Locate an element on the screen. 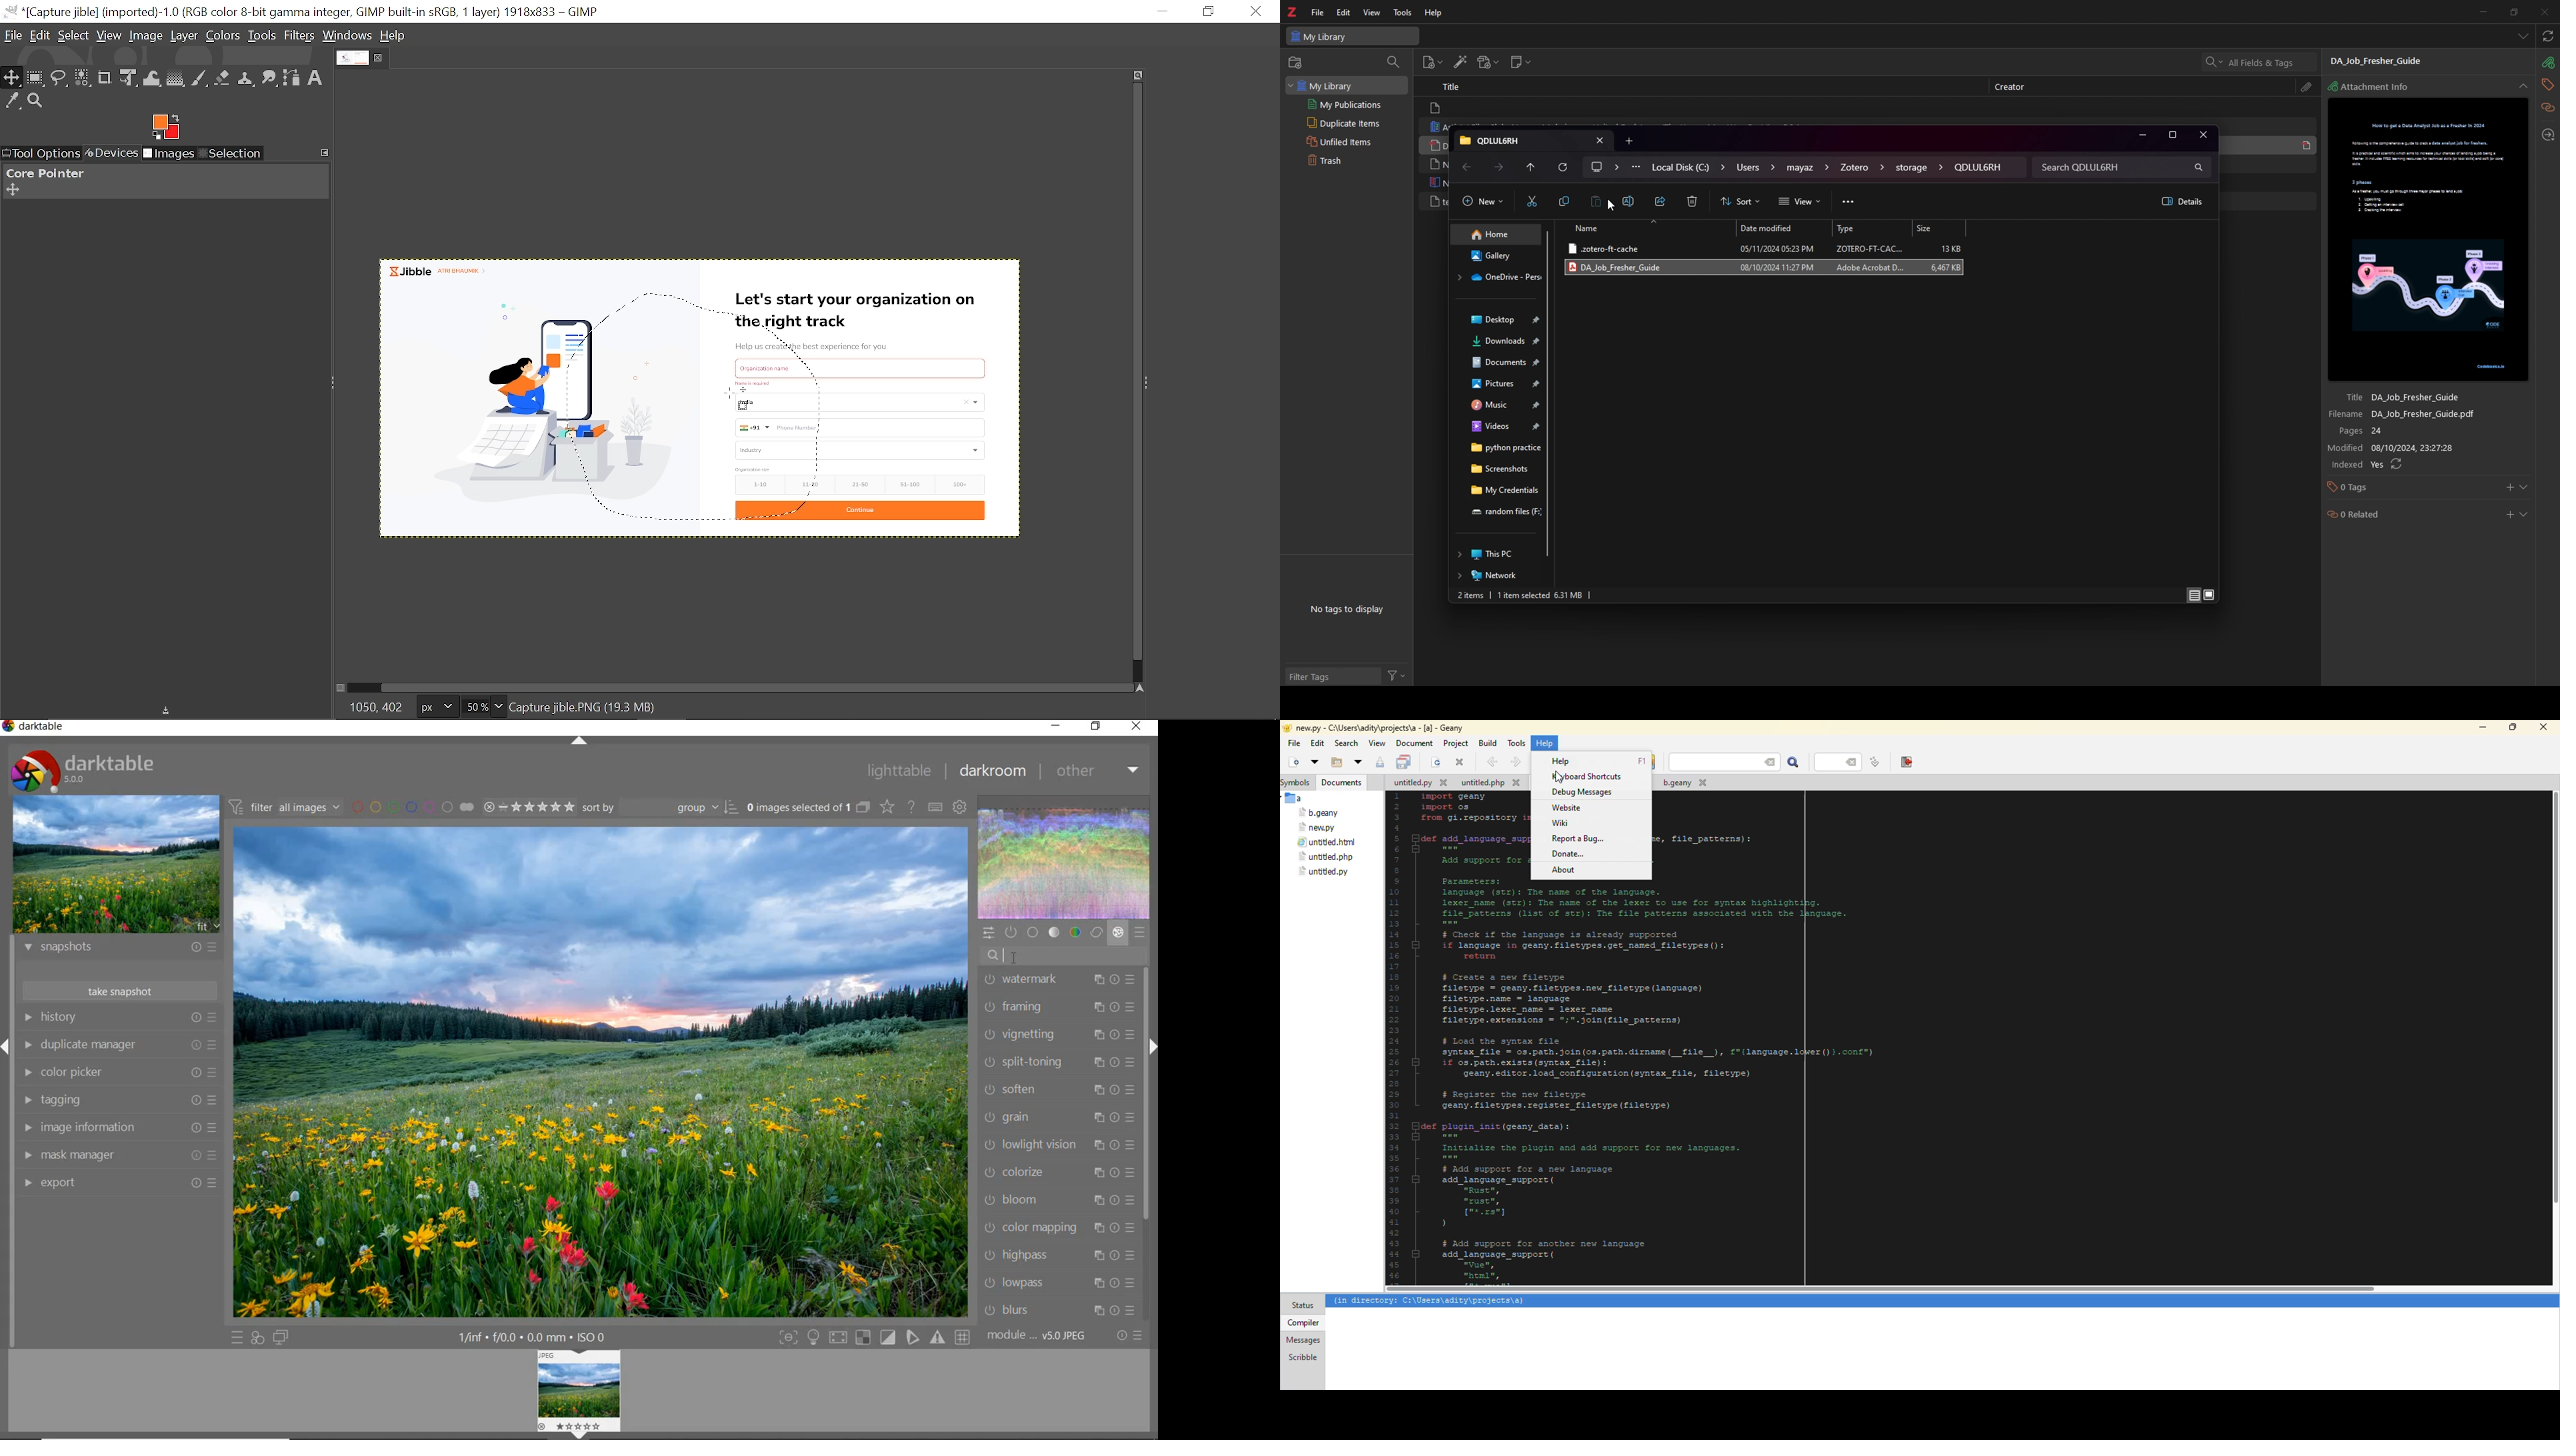 The image size is (2576, 1456). set keyboard shortcuts is located at coordinates (937, 808).